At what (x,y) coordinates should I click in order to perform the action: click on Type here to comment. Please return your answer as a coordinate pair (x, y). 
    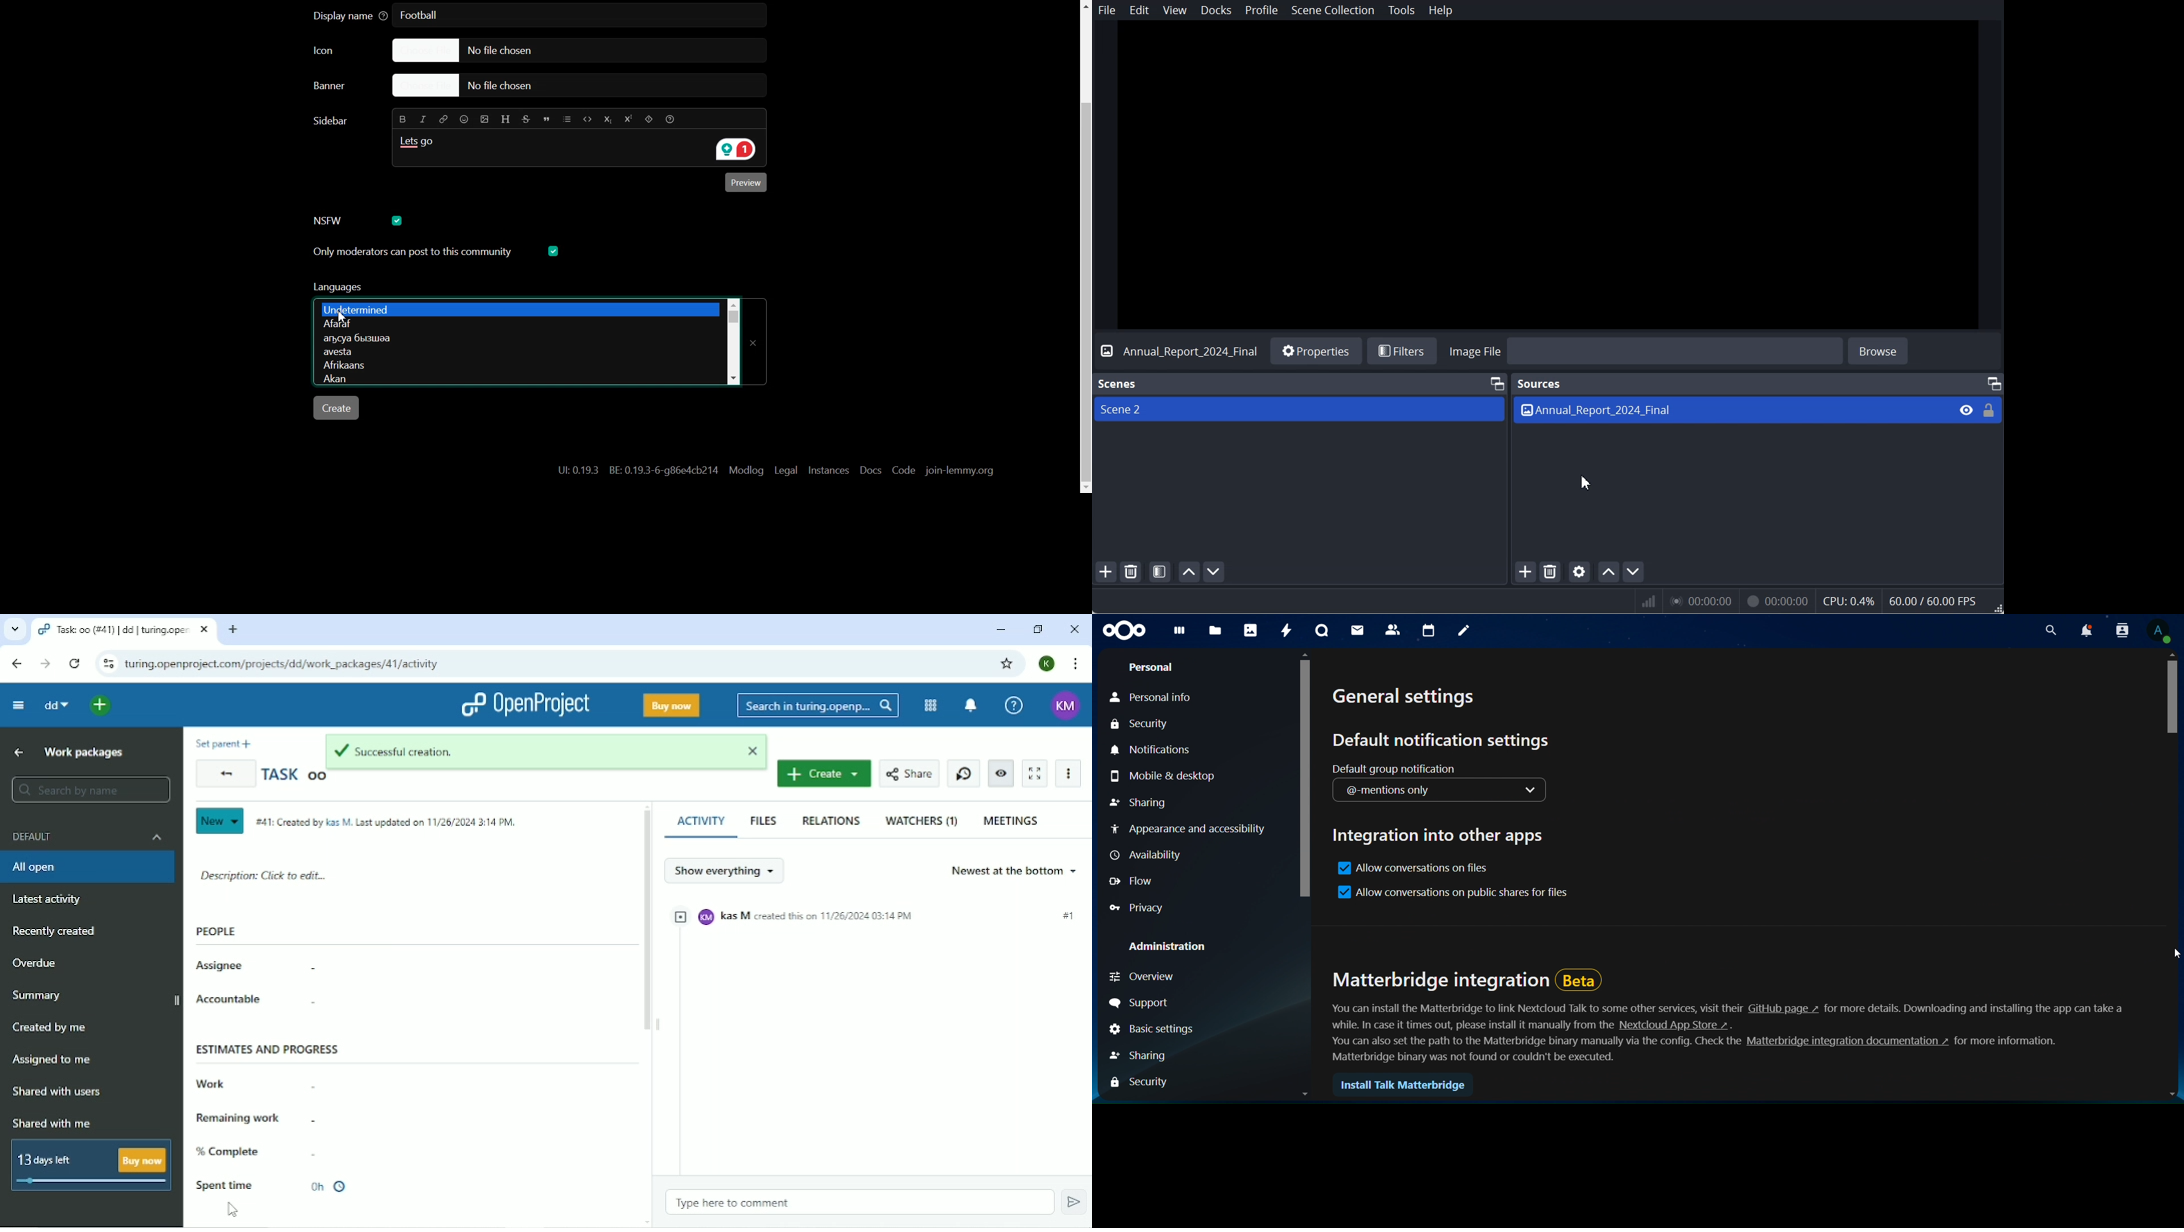
    Looking at the image, I should click on (859, 1202).